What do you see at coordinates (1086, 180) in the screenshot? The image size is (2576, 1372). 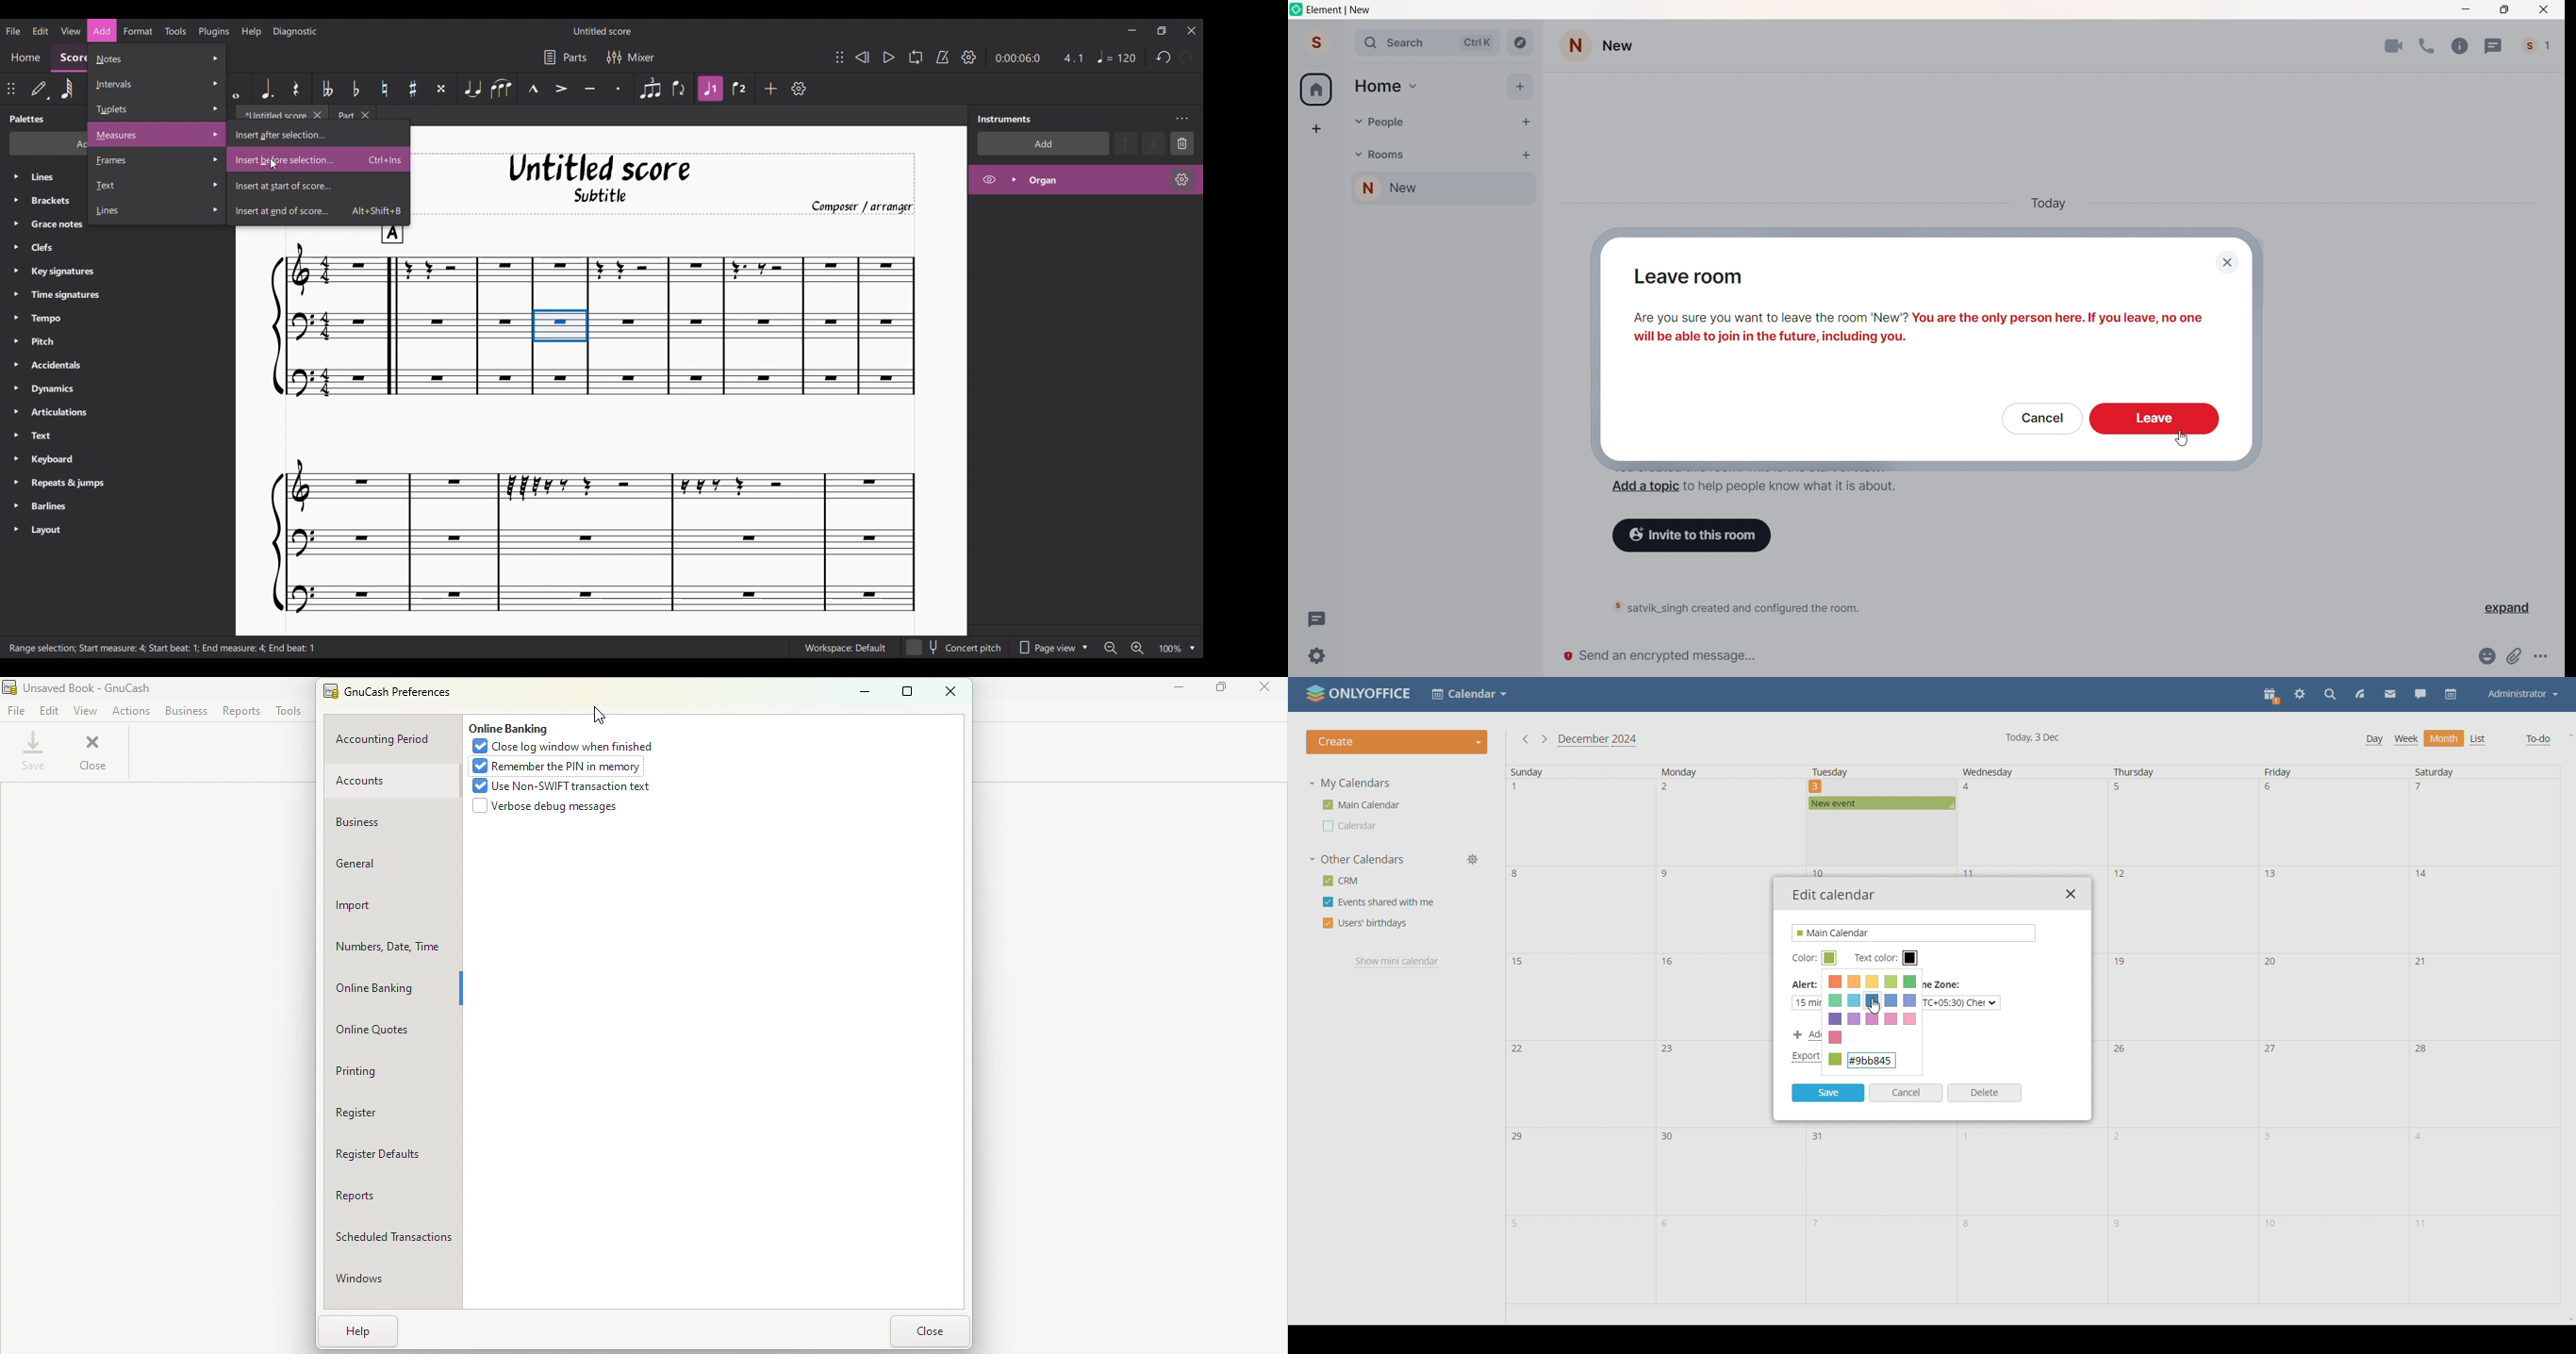 I see `Highlighted after current selection` at bounding box center [1086, 180].